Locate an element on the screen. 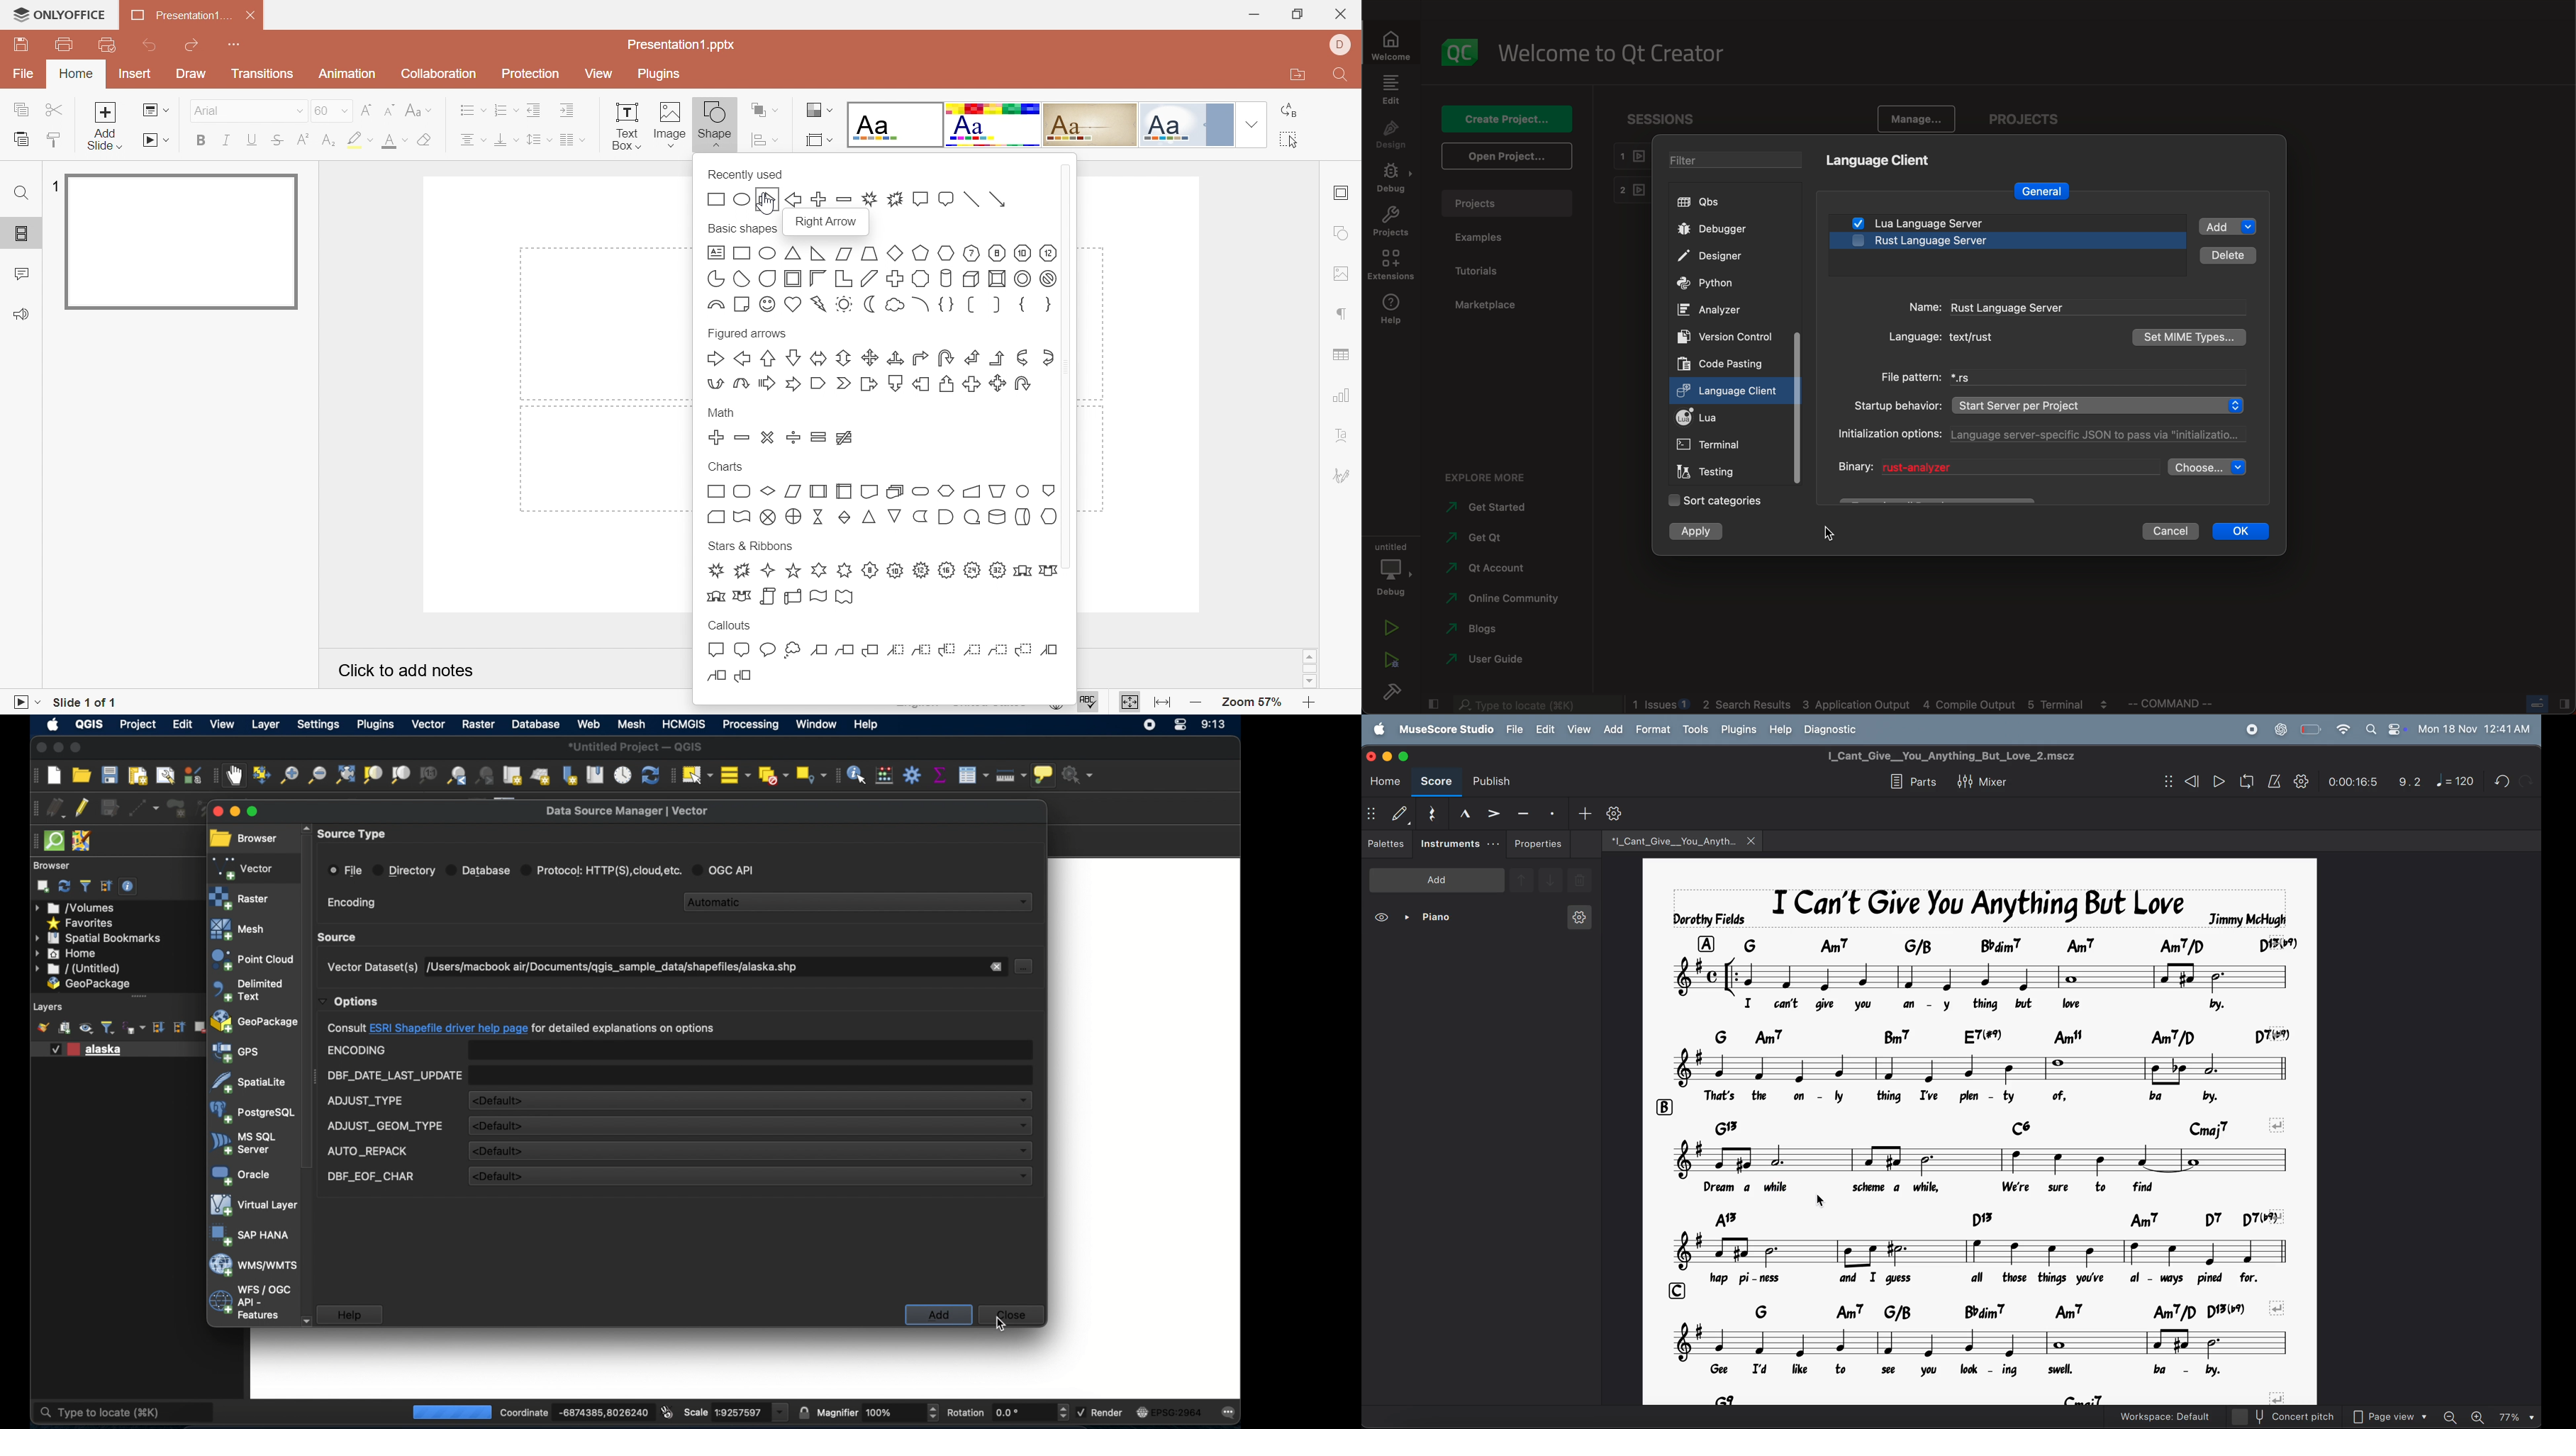 This screenshot has height=1456, width=2576. plugins is located at coordinates (375, 724).